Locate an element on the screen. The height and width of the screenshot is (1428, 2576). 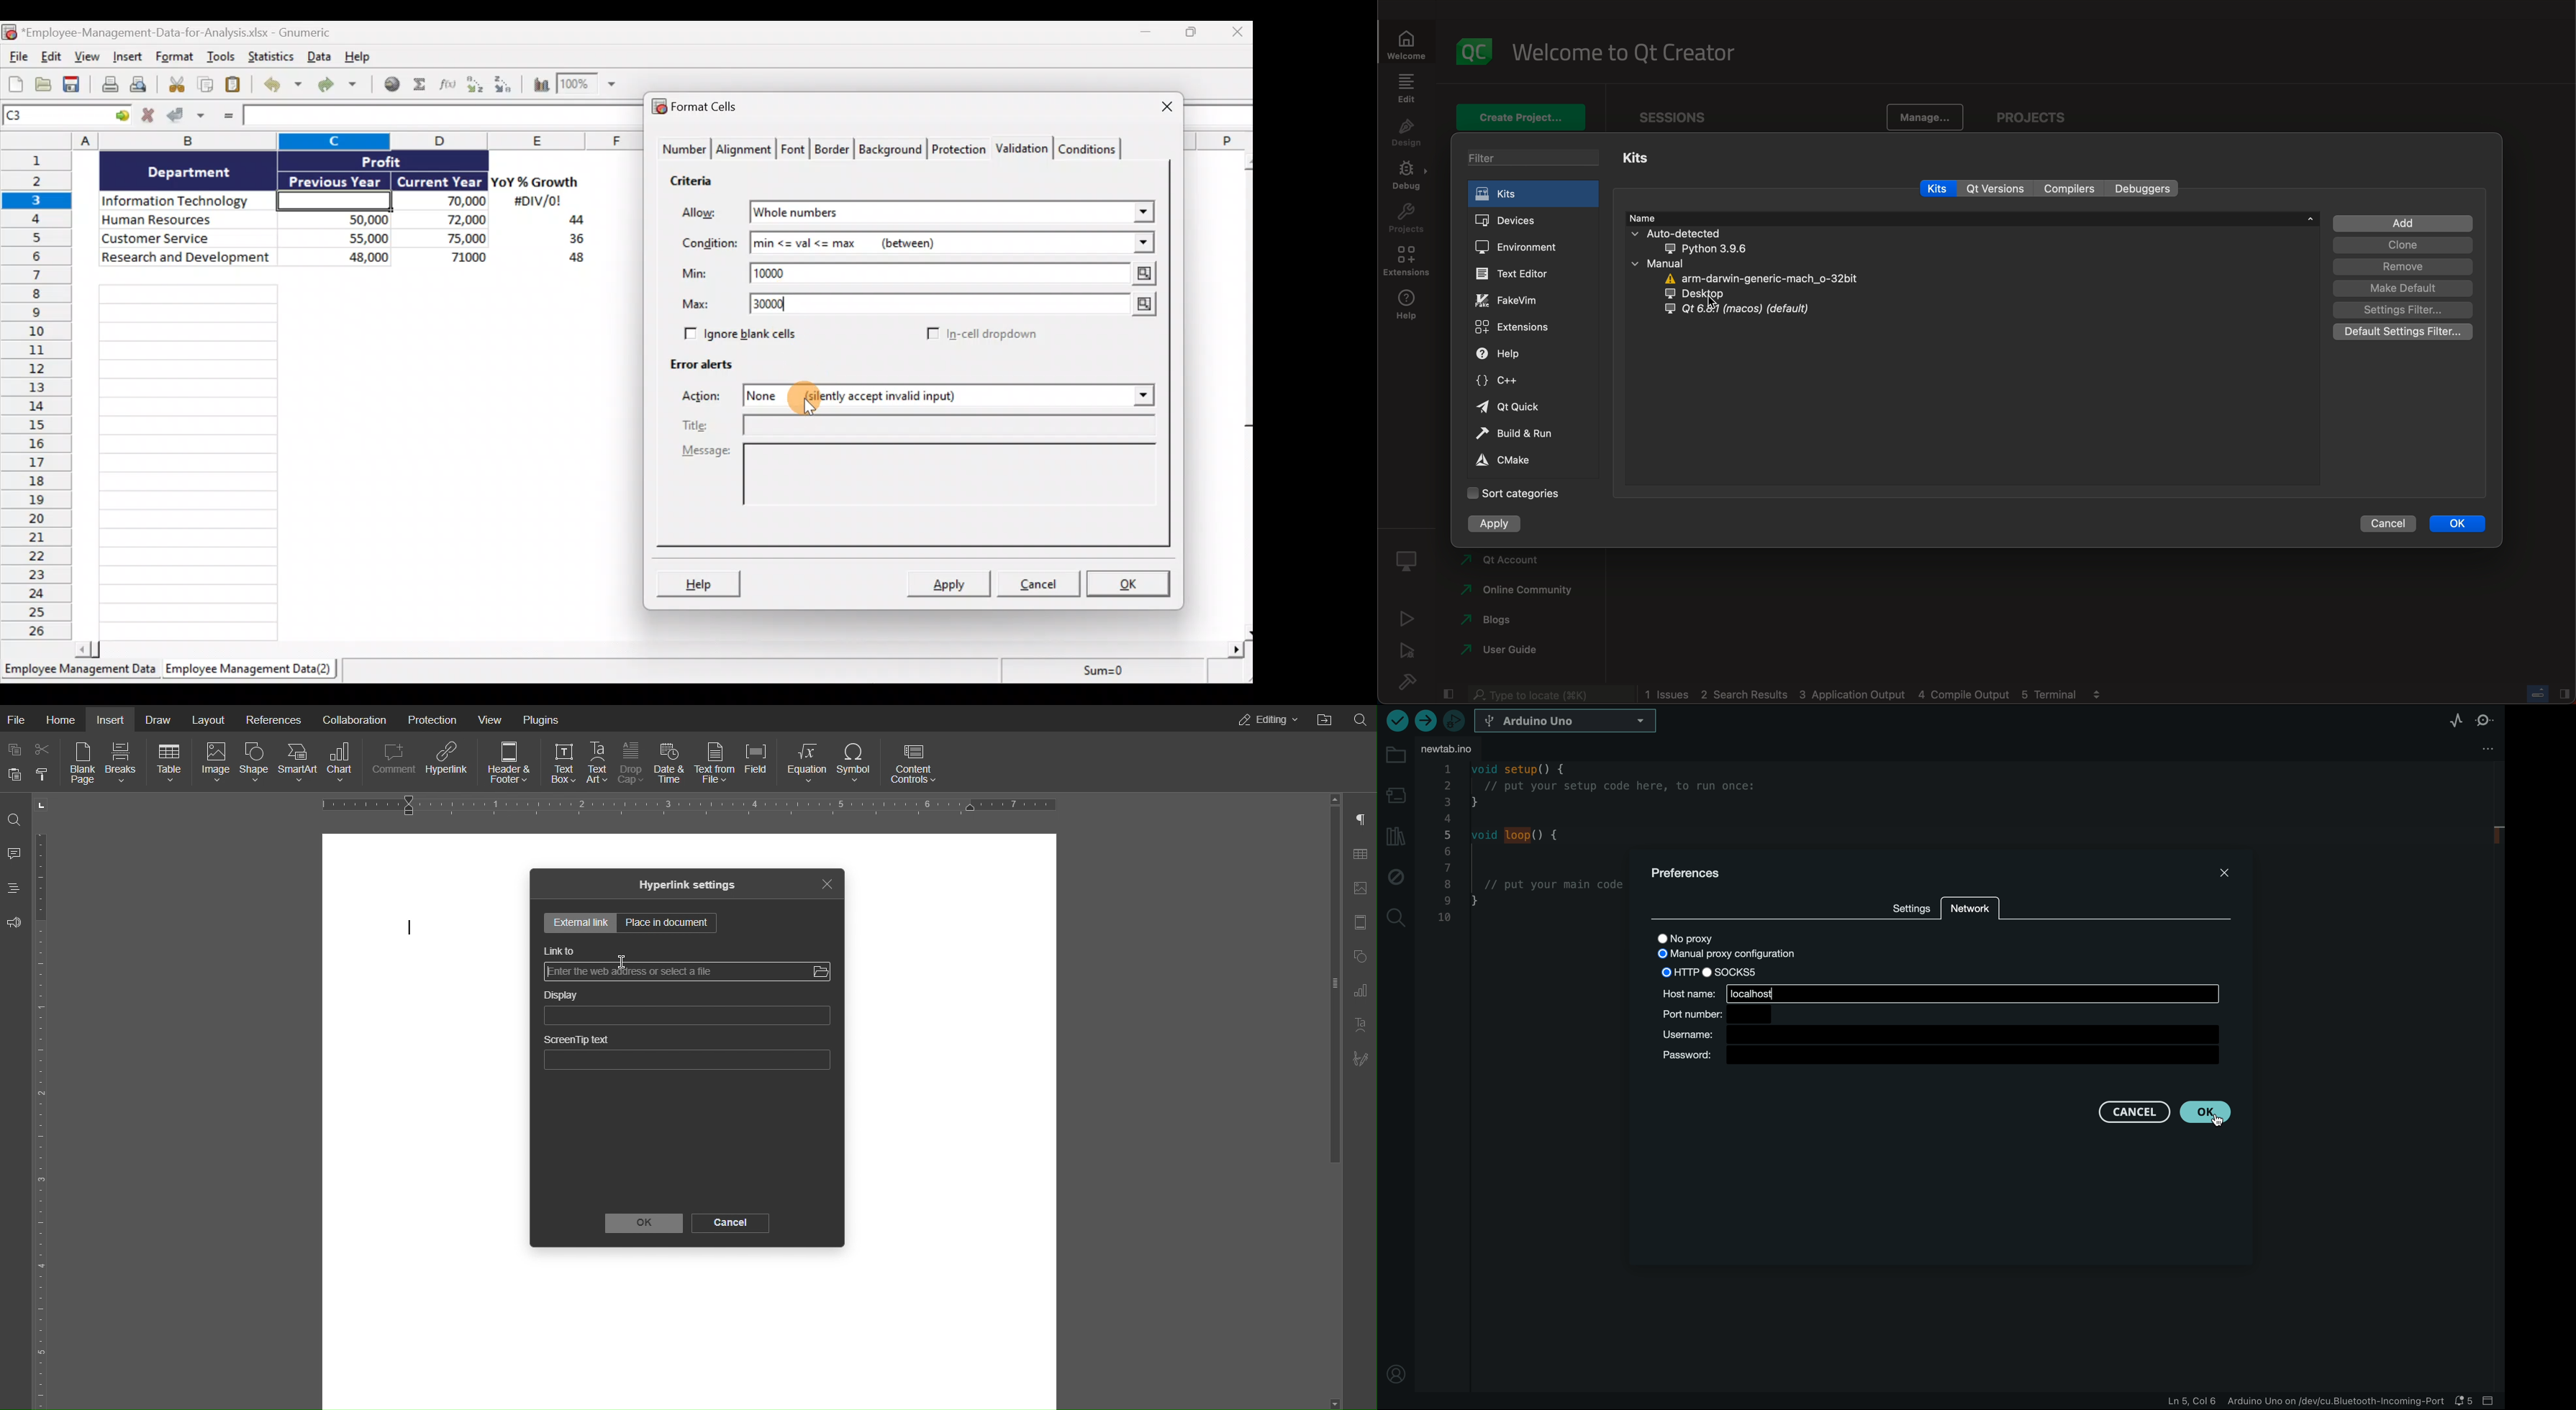
Search is located at coordinates (14, 819).